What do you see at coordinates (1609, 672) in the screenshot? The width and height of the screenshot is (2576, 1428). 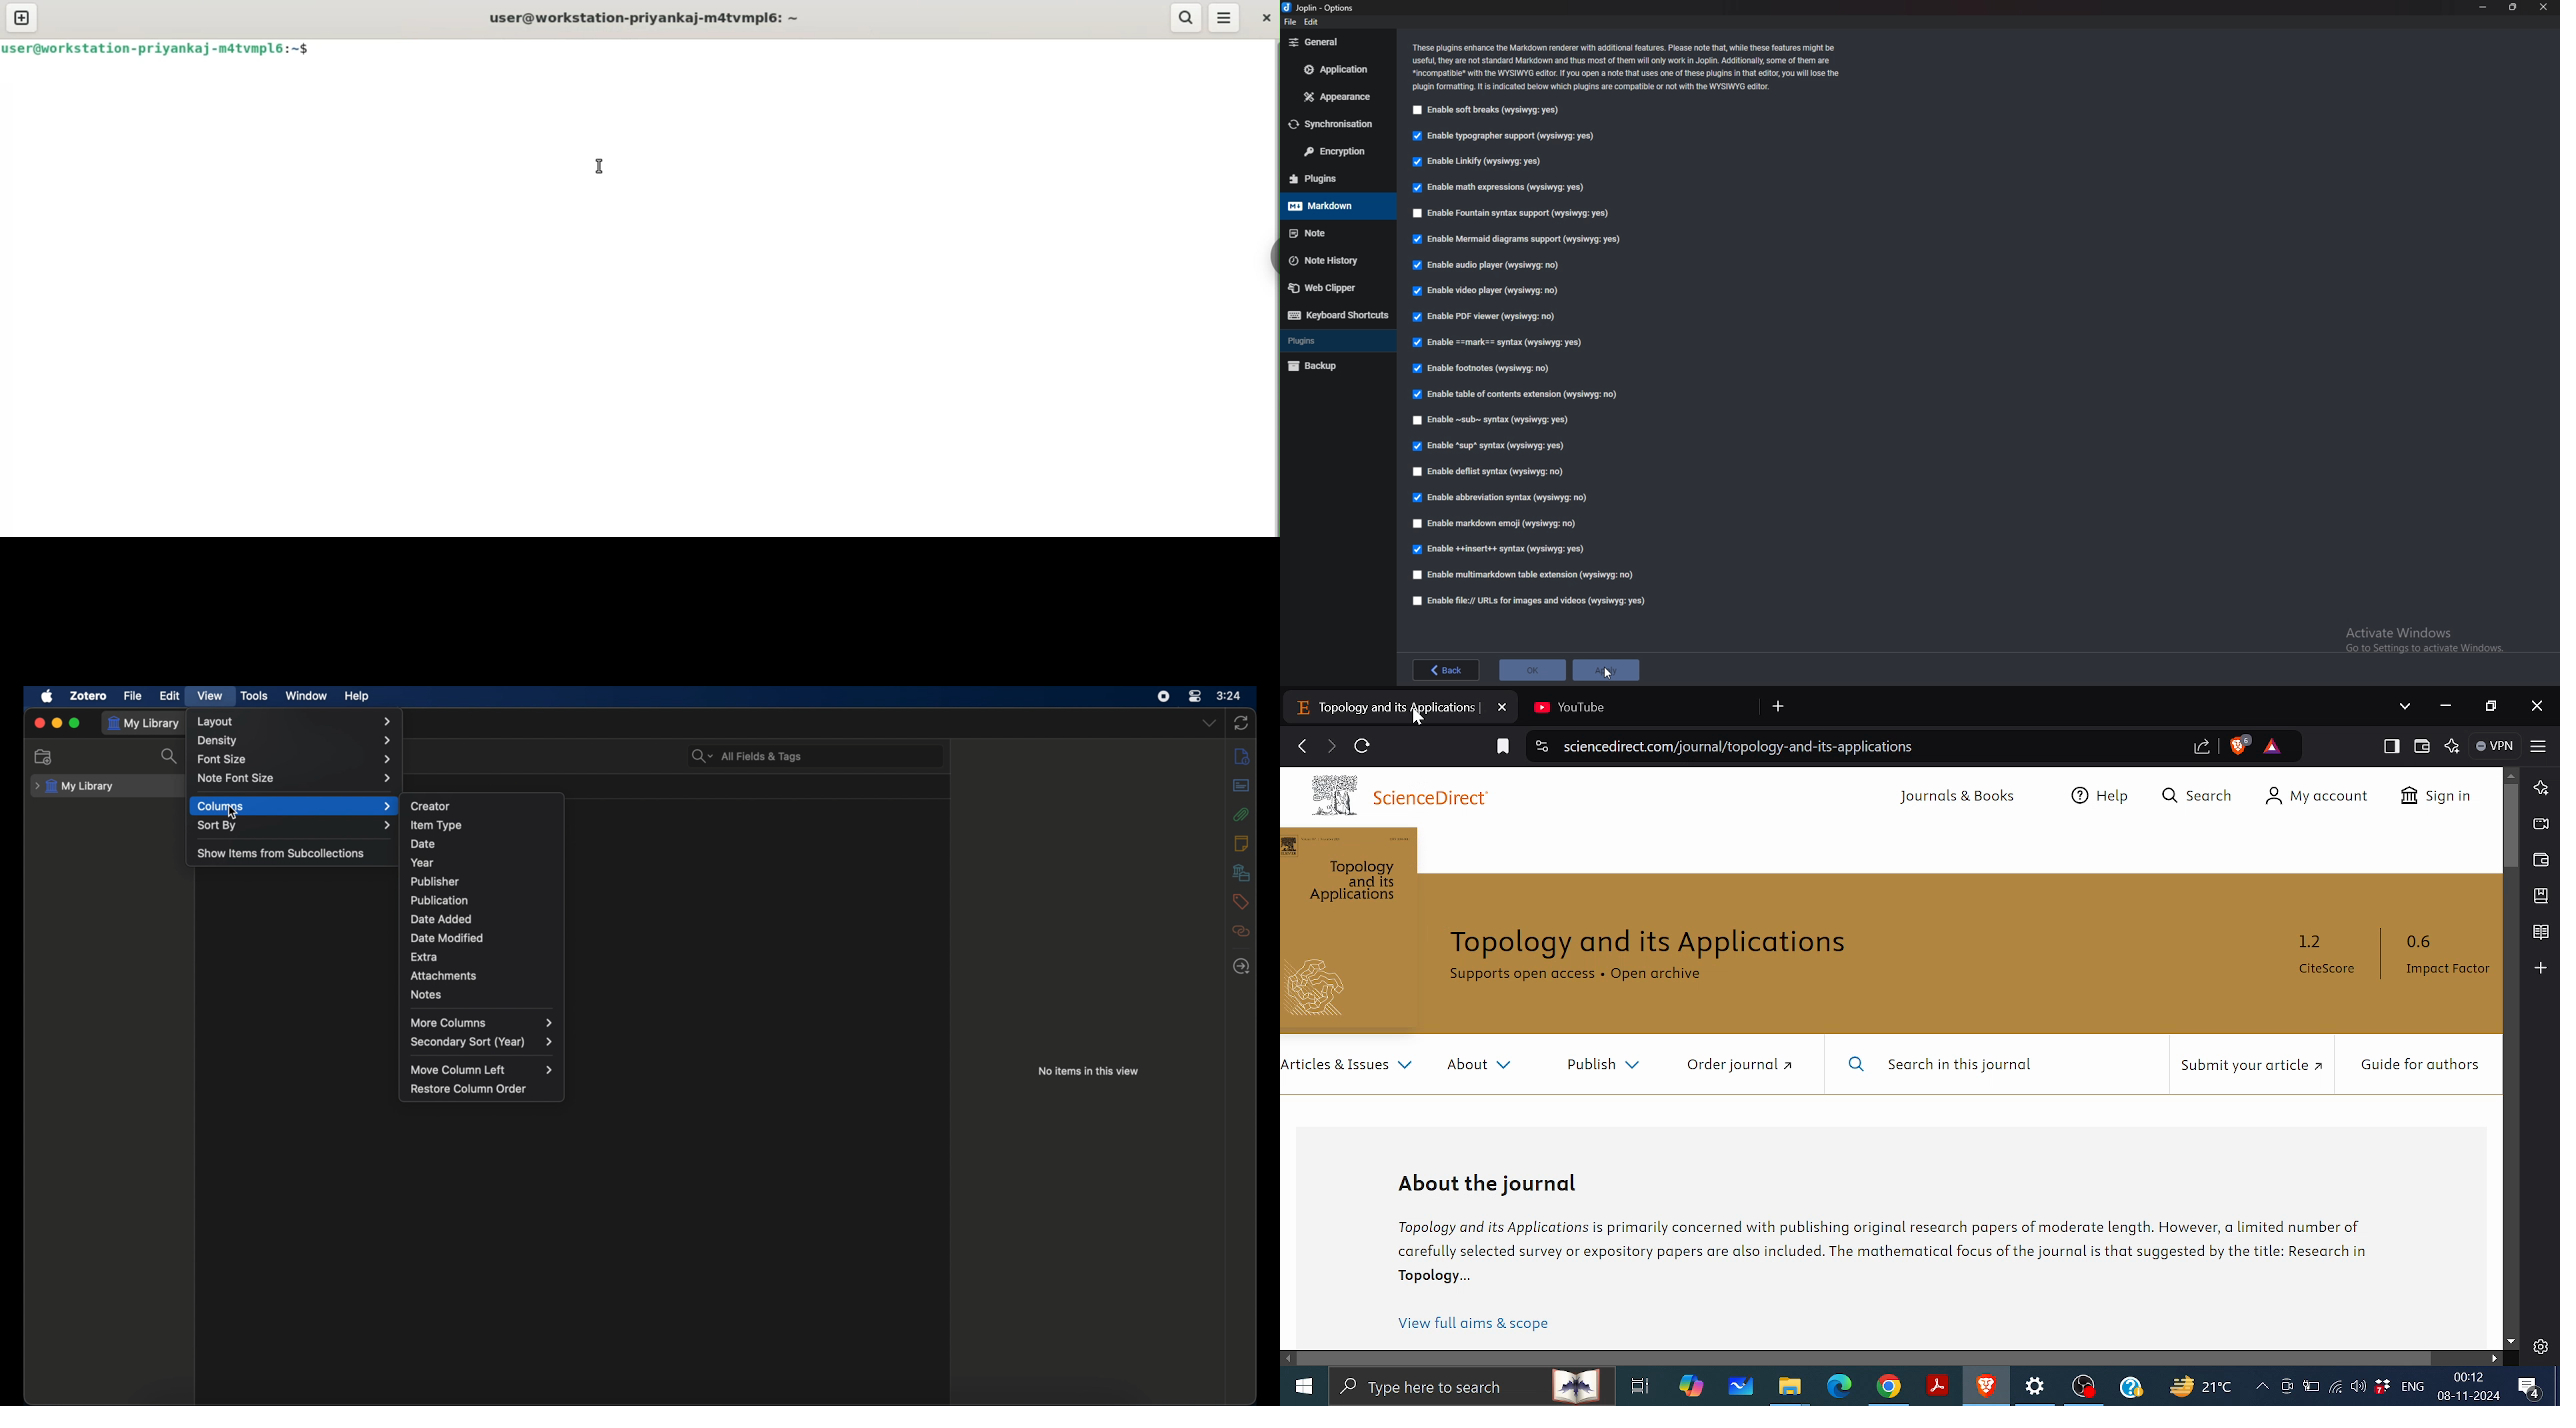 I see `apply` at bounding box center [1609, 672].